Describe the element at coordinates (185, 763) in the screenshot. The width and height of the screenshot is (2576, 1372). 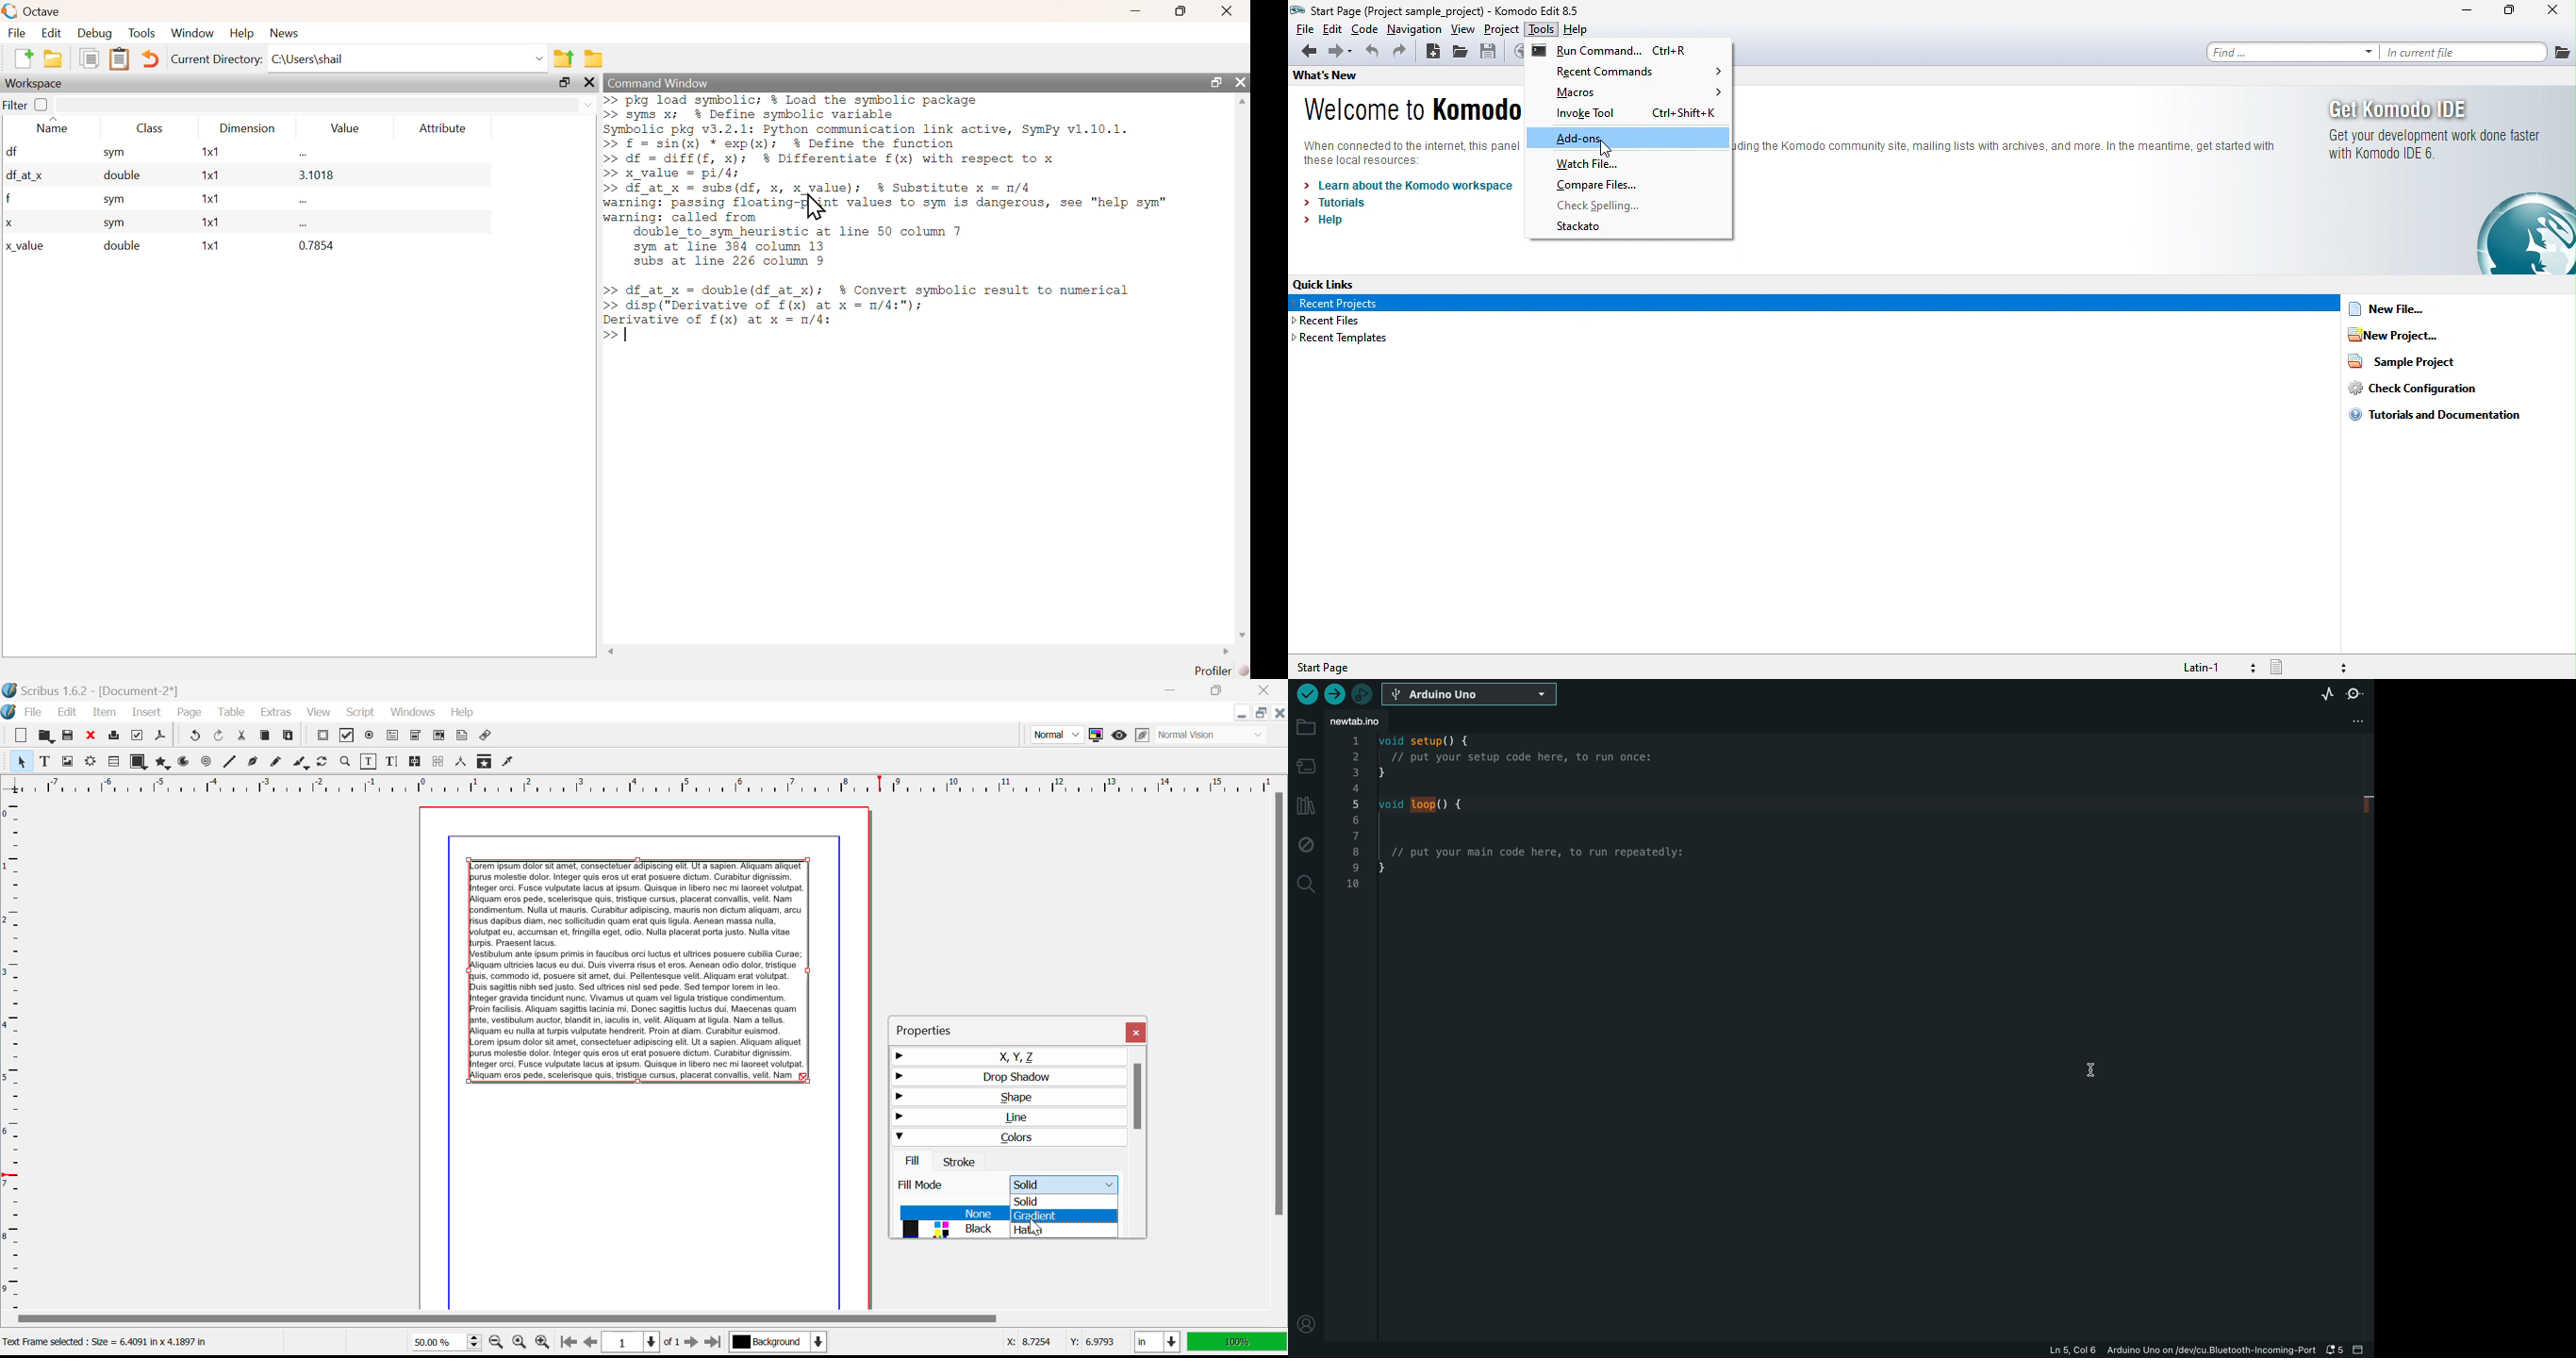
I see `Arcs` at that location.